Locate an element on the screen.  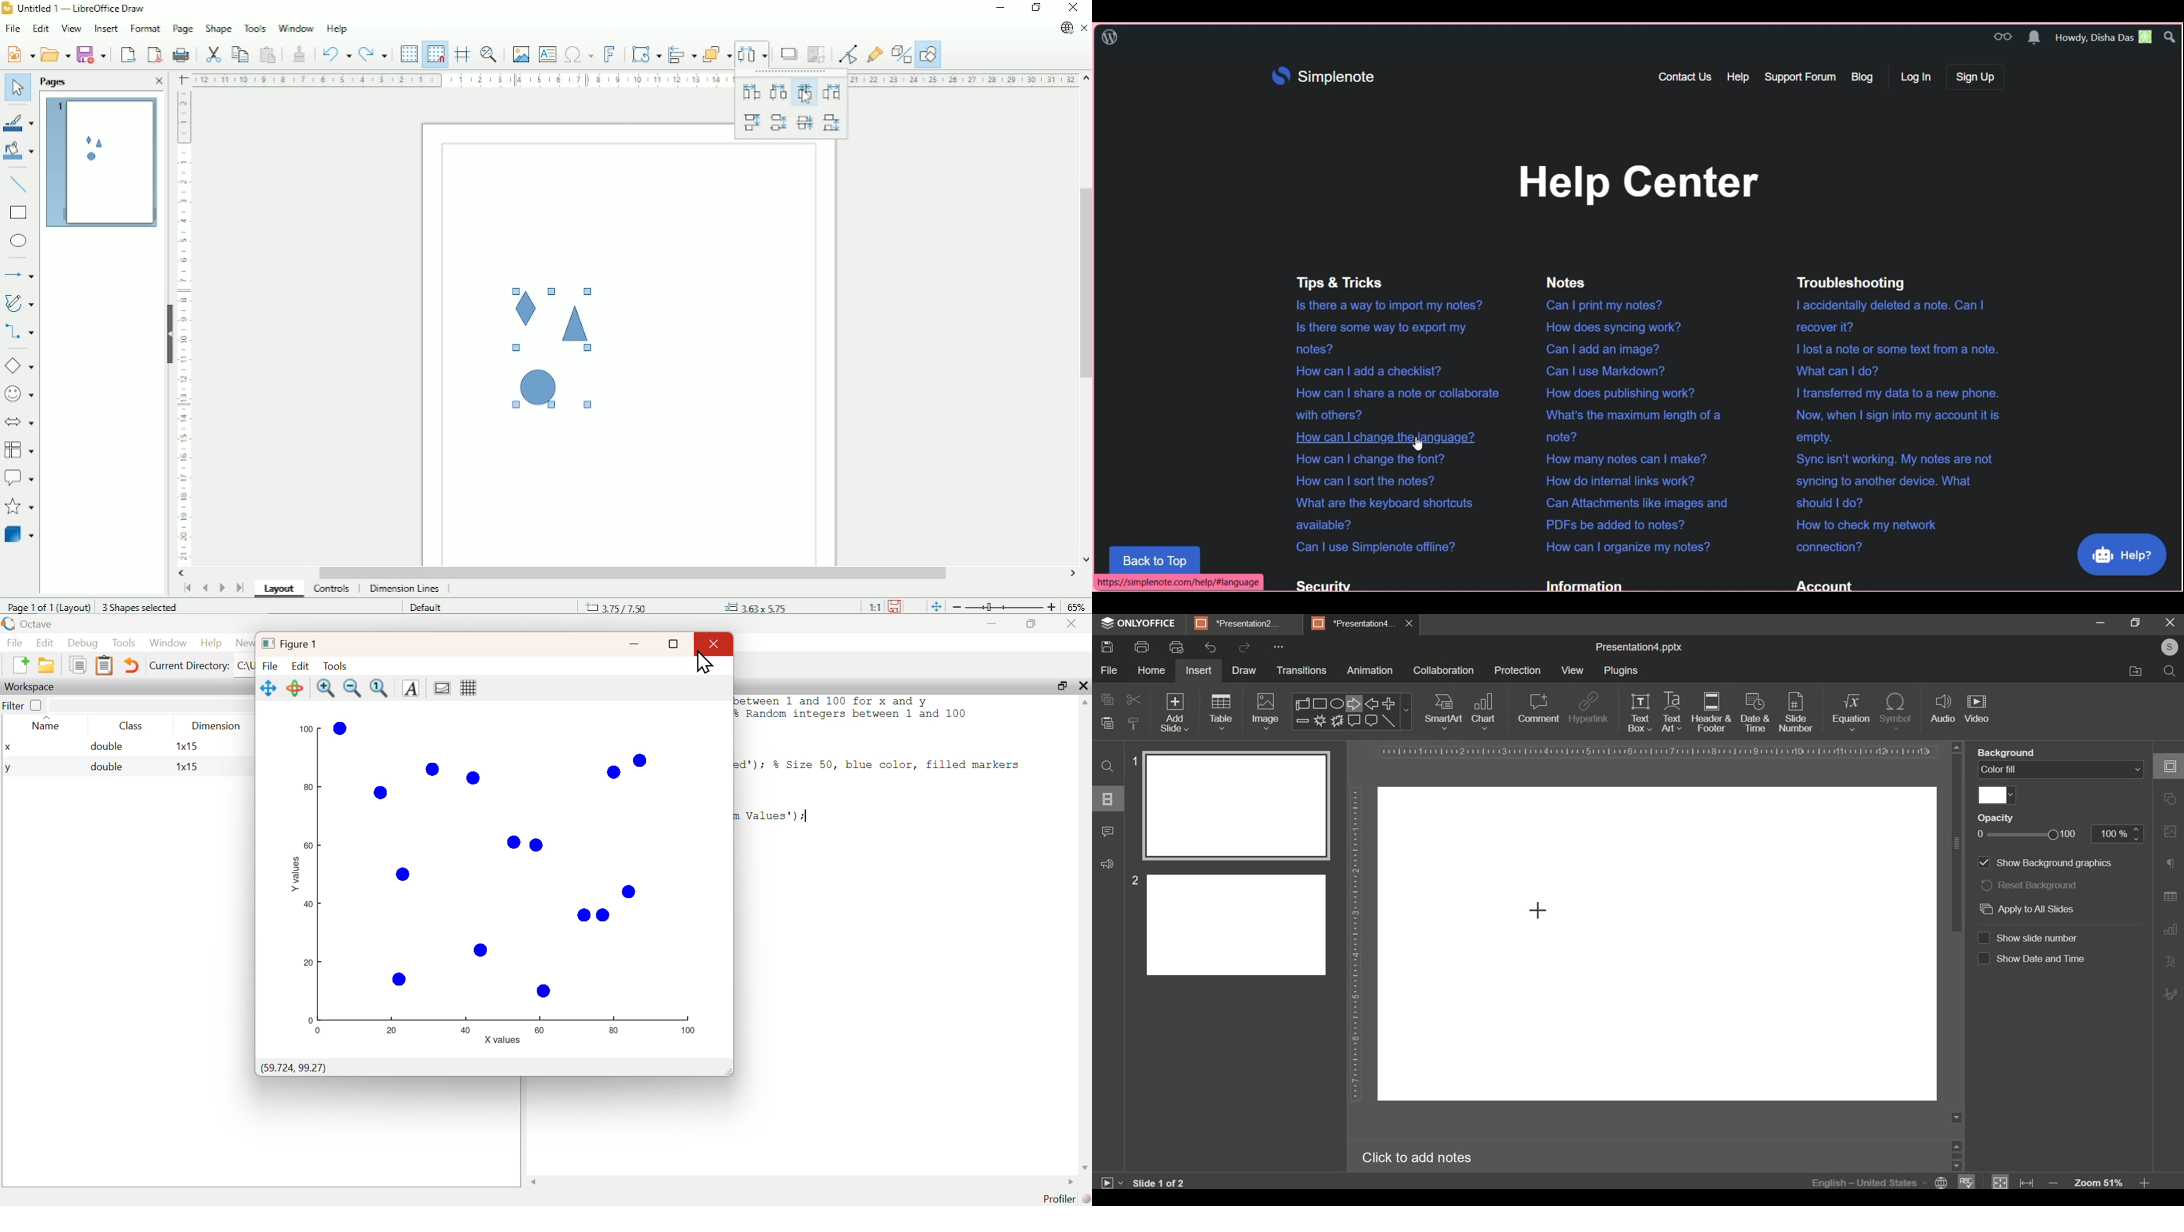
Account greetings and details is located at coordinates (2105, 37).